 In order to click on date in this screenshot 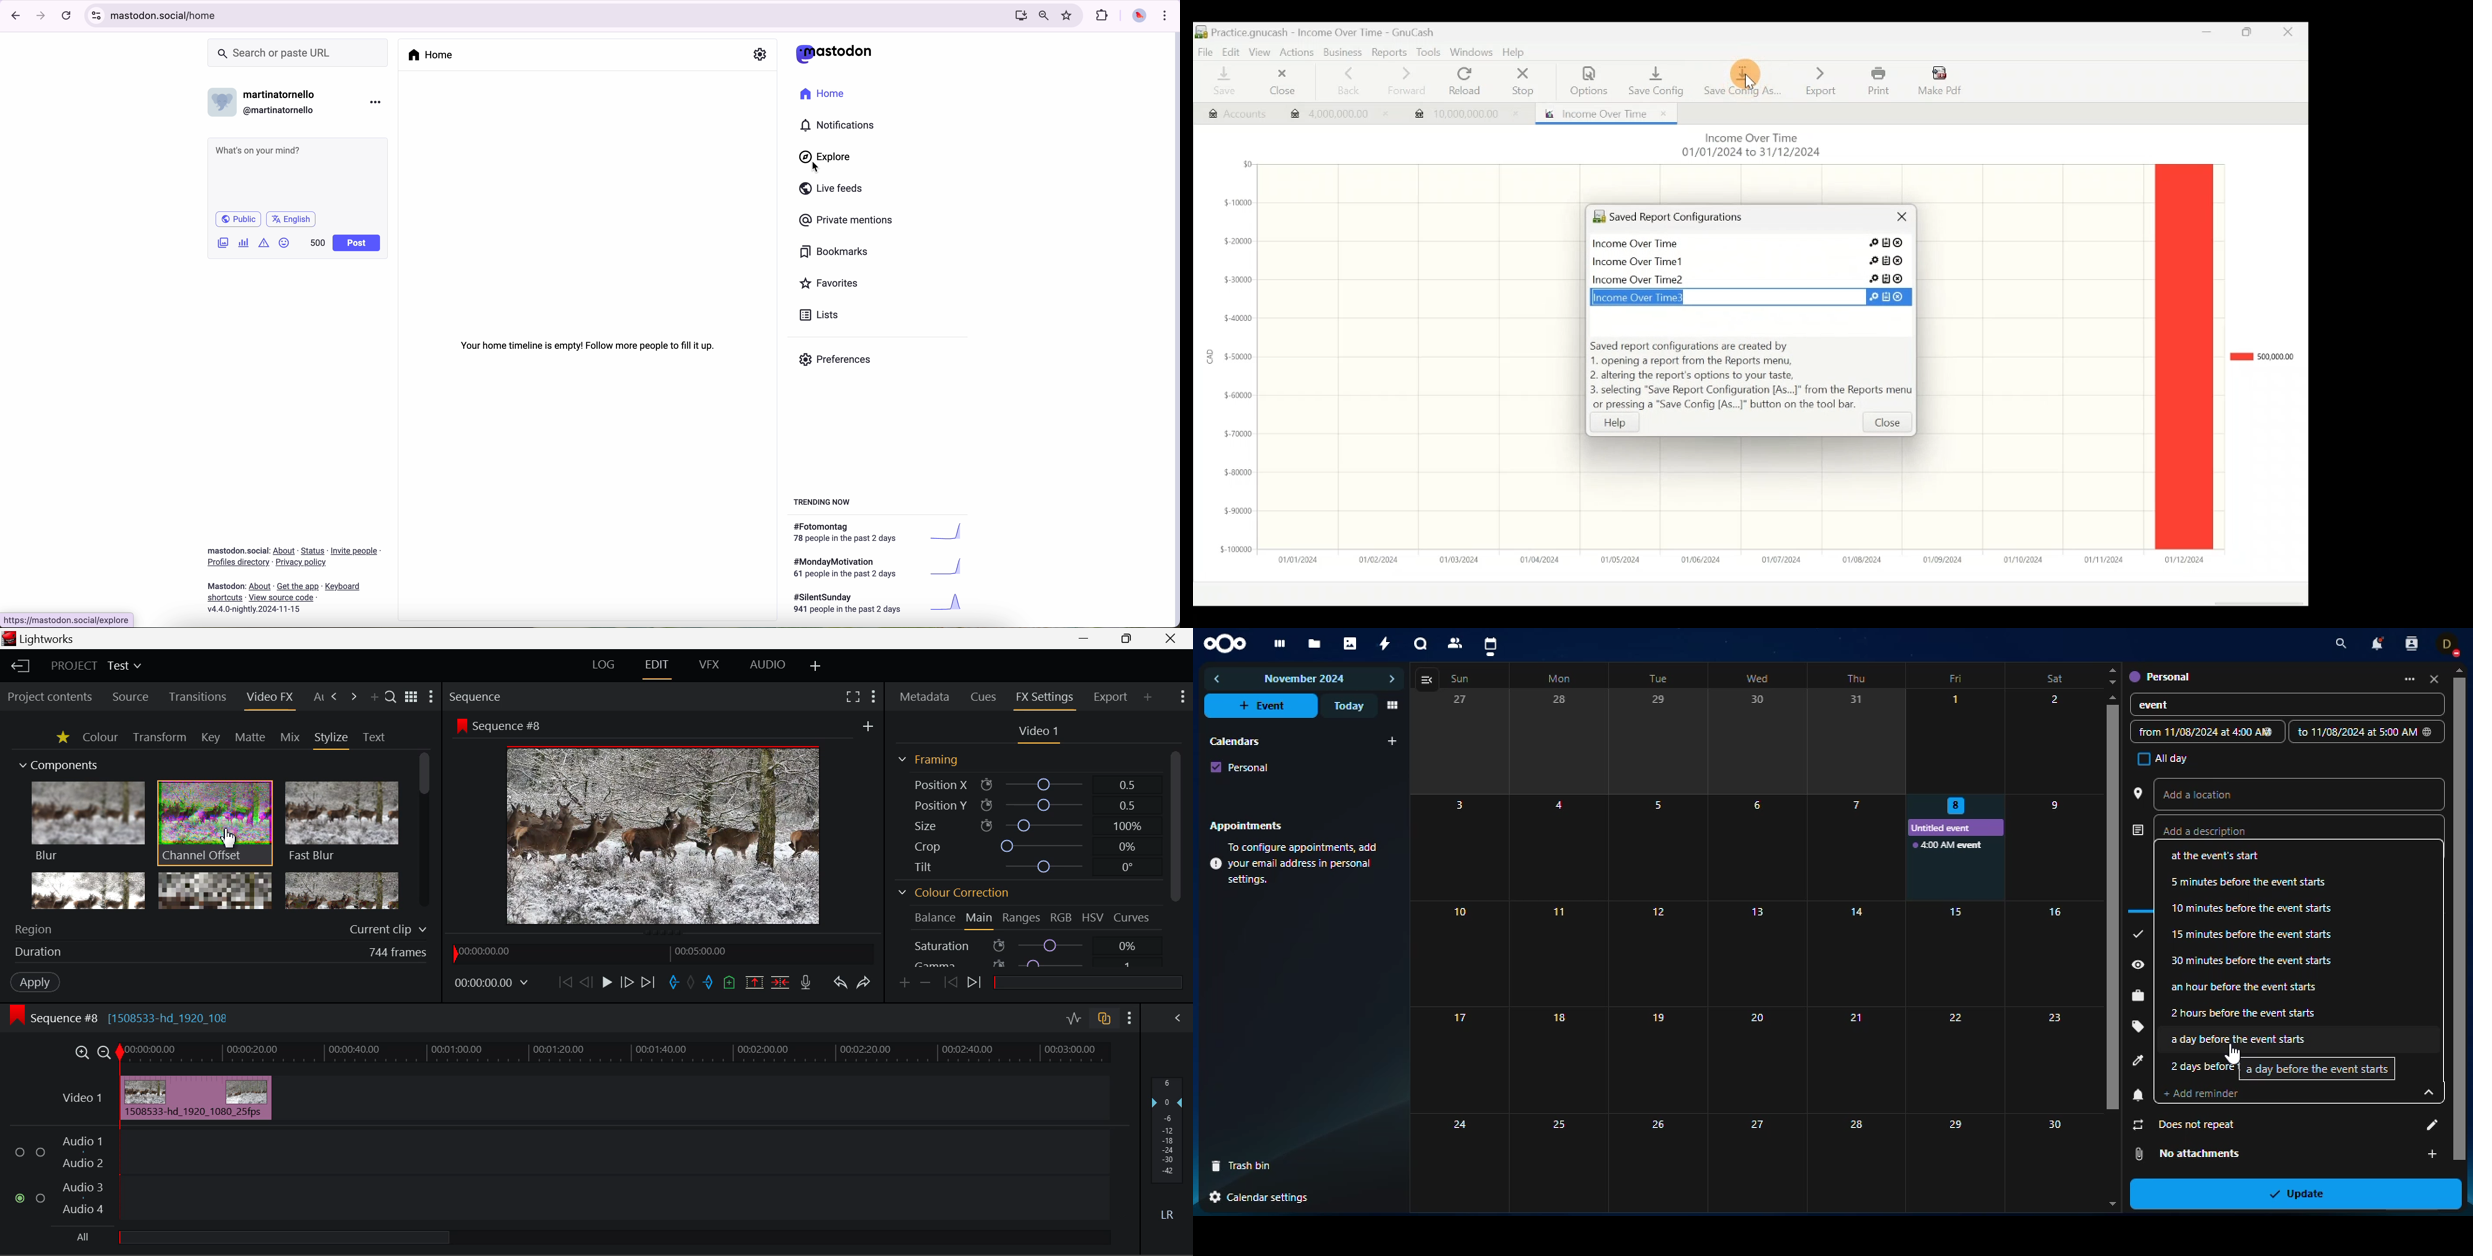, I will do `click(2362, 731)`.